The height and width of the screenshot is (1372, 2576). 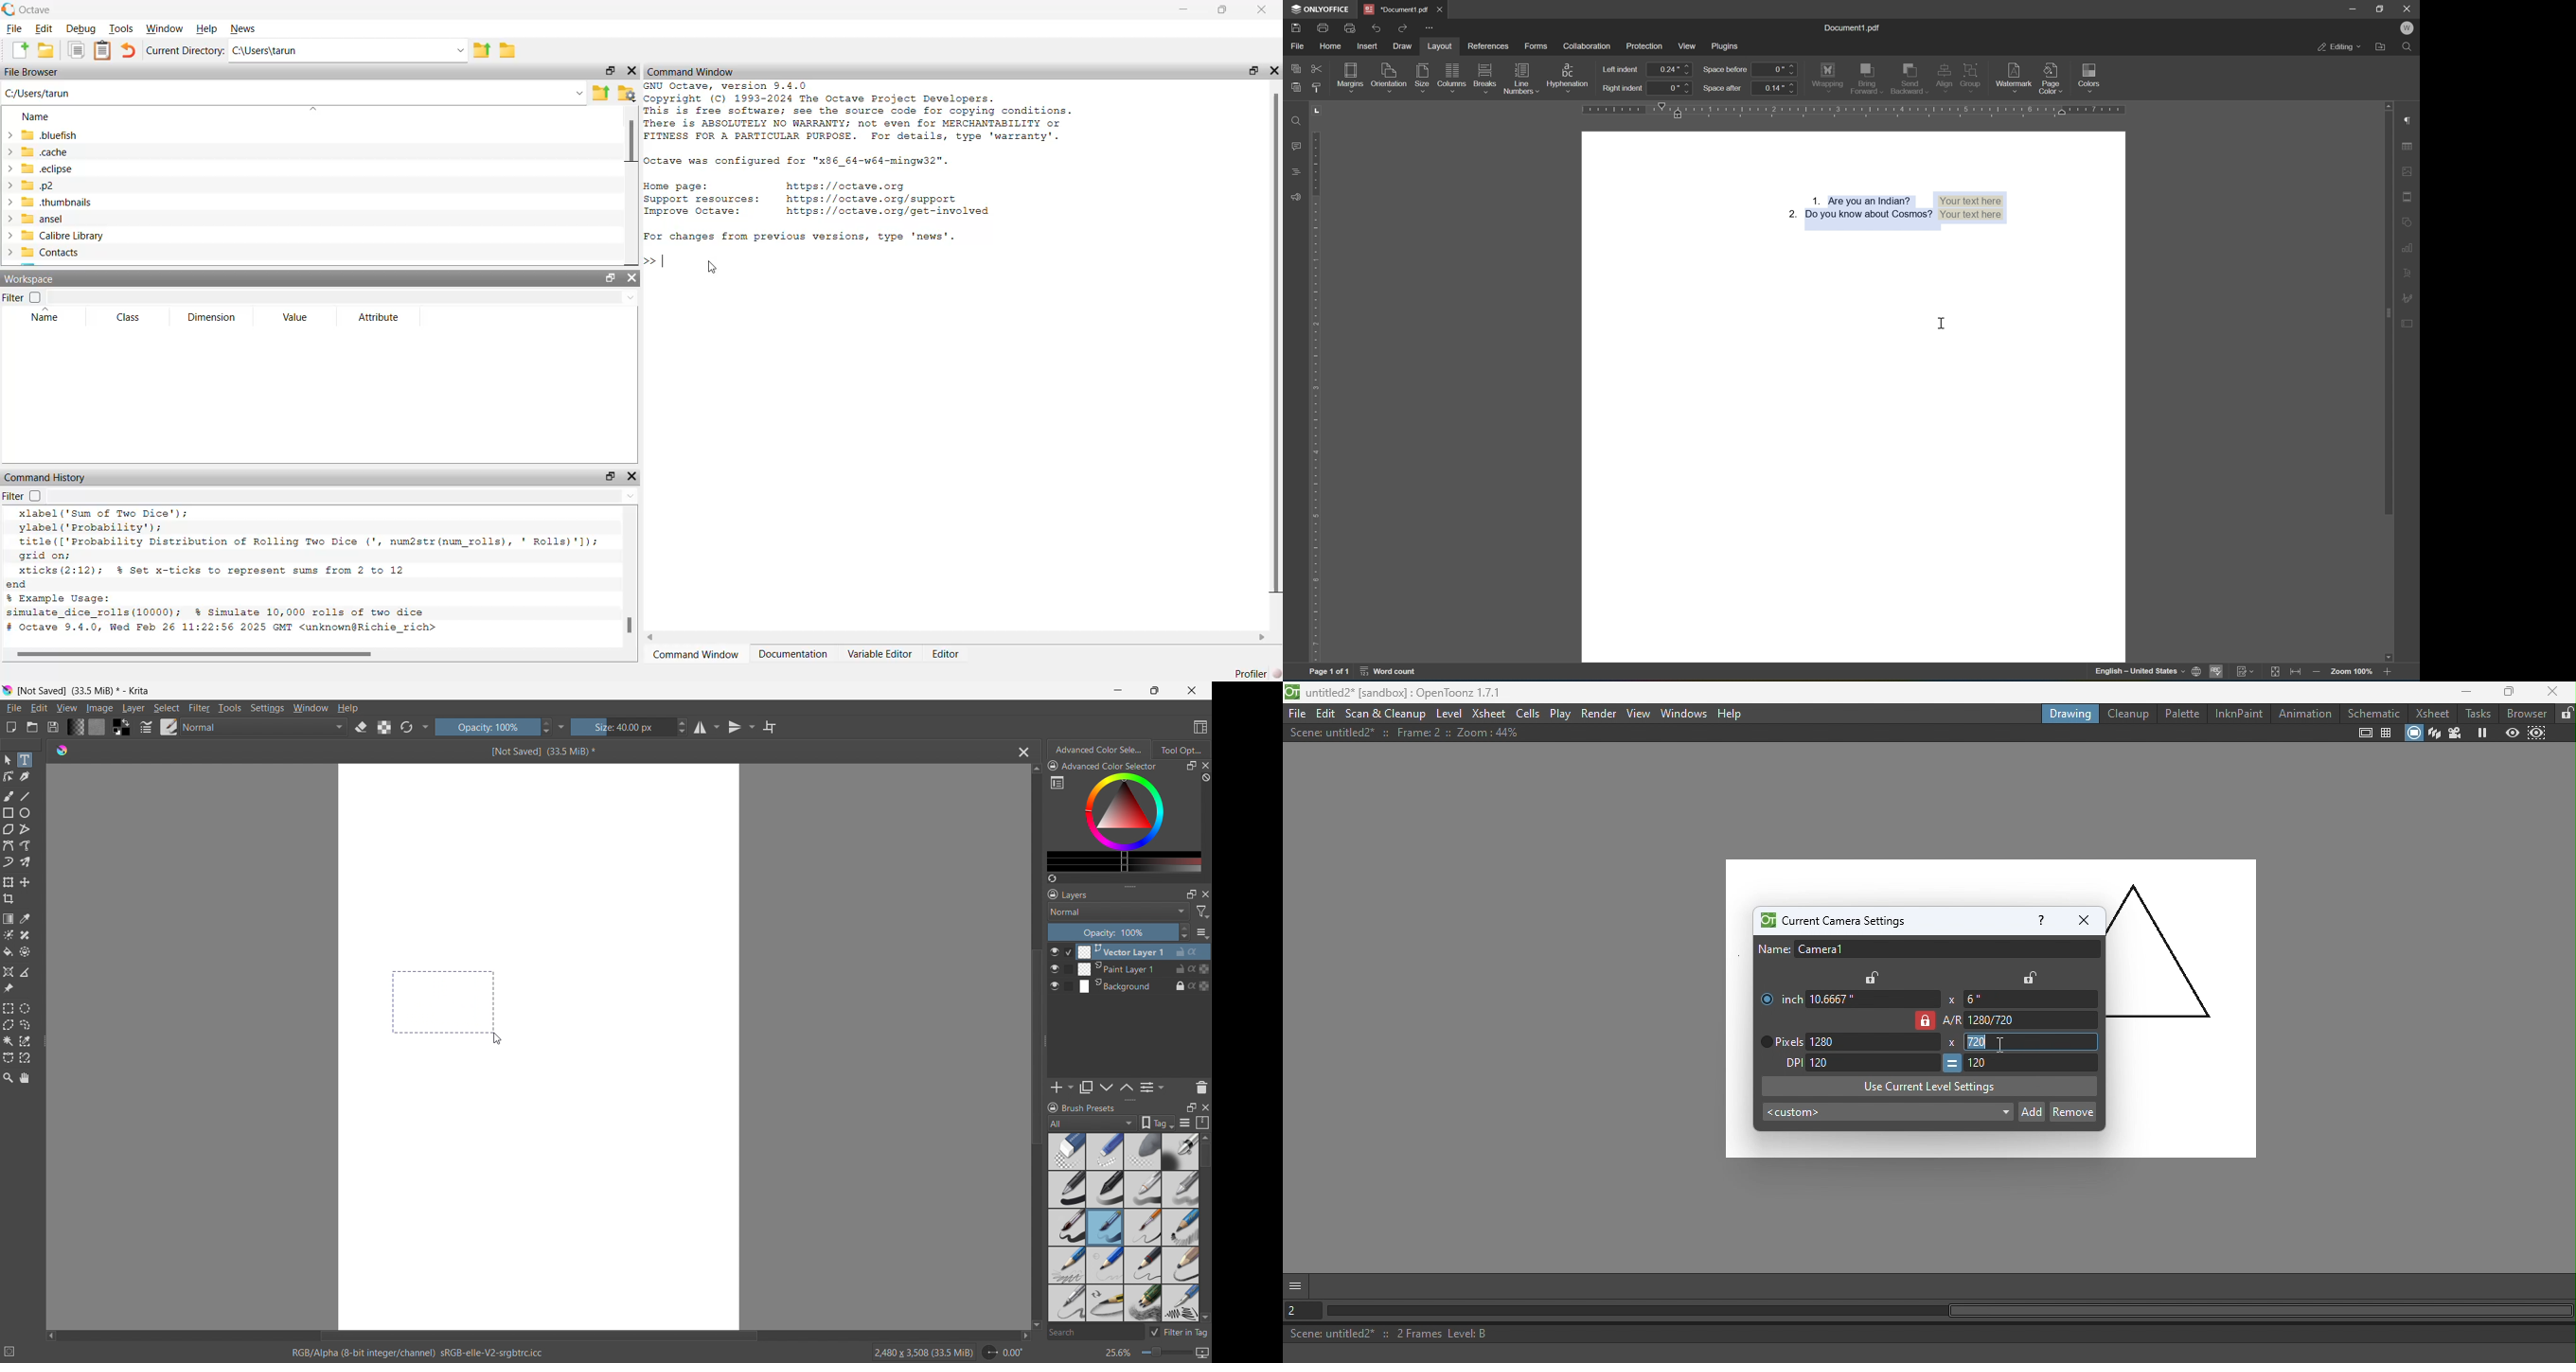 What do you see at coordinates (601, 94) in the screenshot?
I see `Folder upload` at bounding box center [601, 94].